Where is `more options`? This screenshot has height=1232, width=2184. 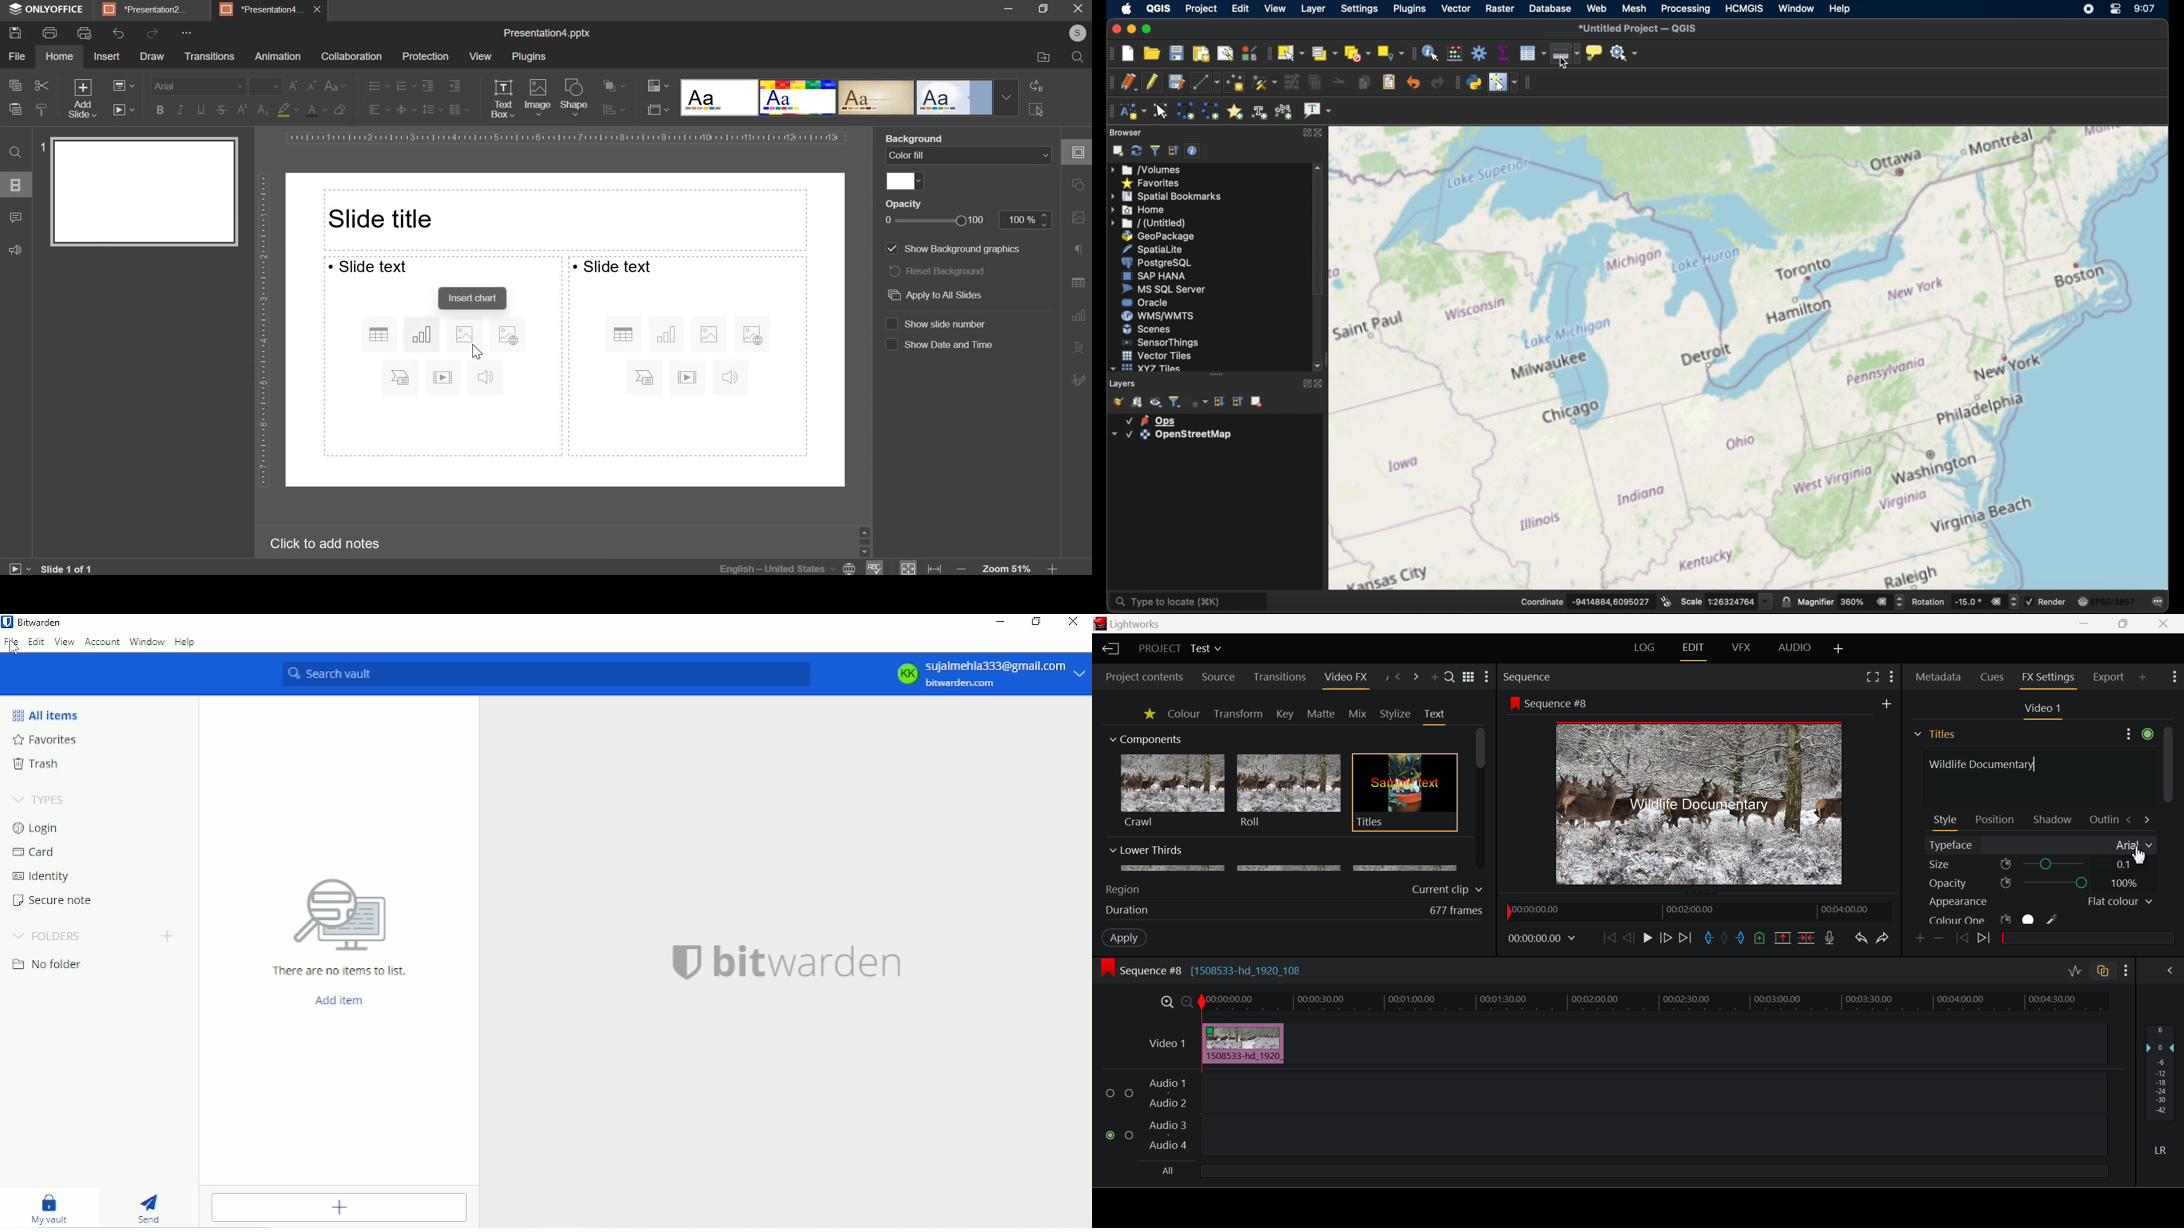
more options is located at coordinates (187, 33).